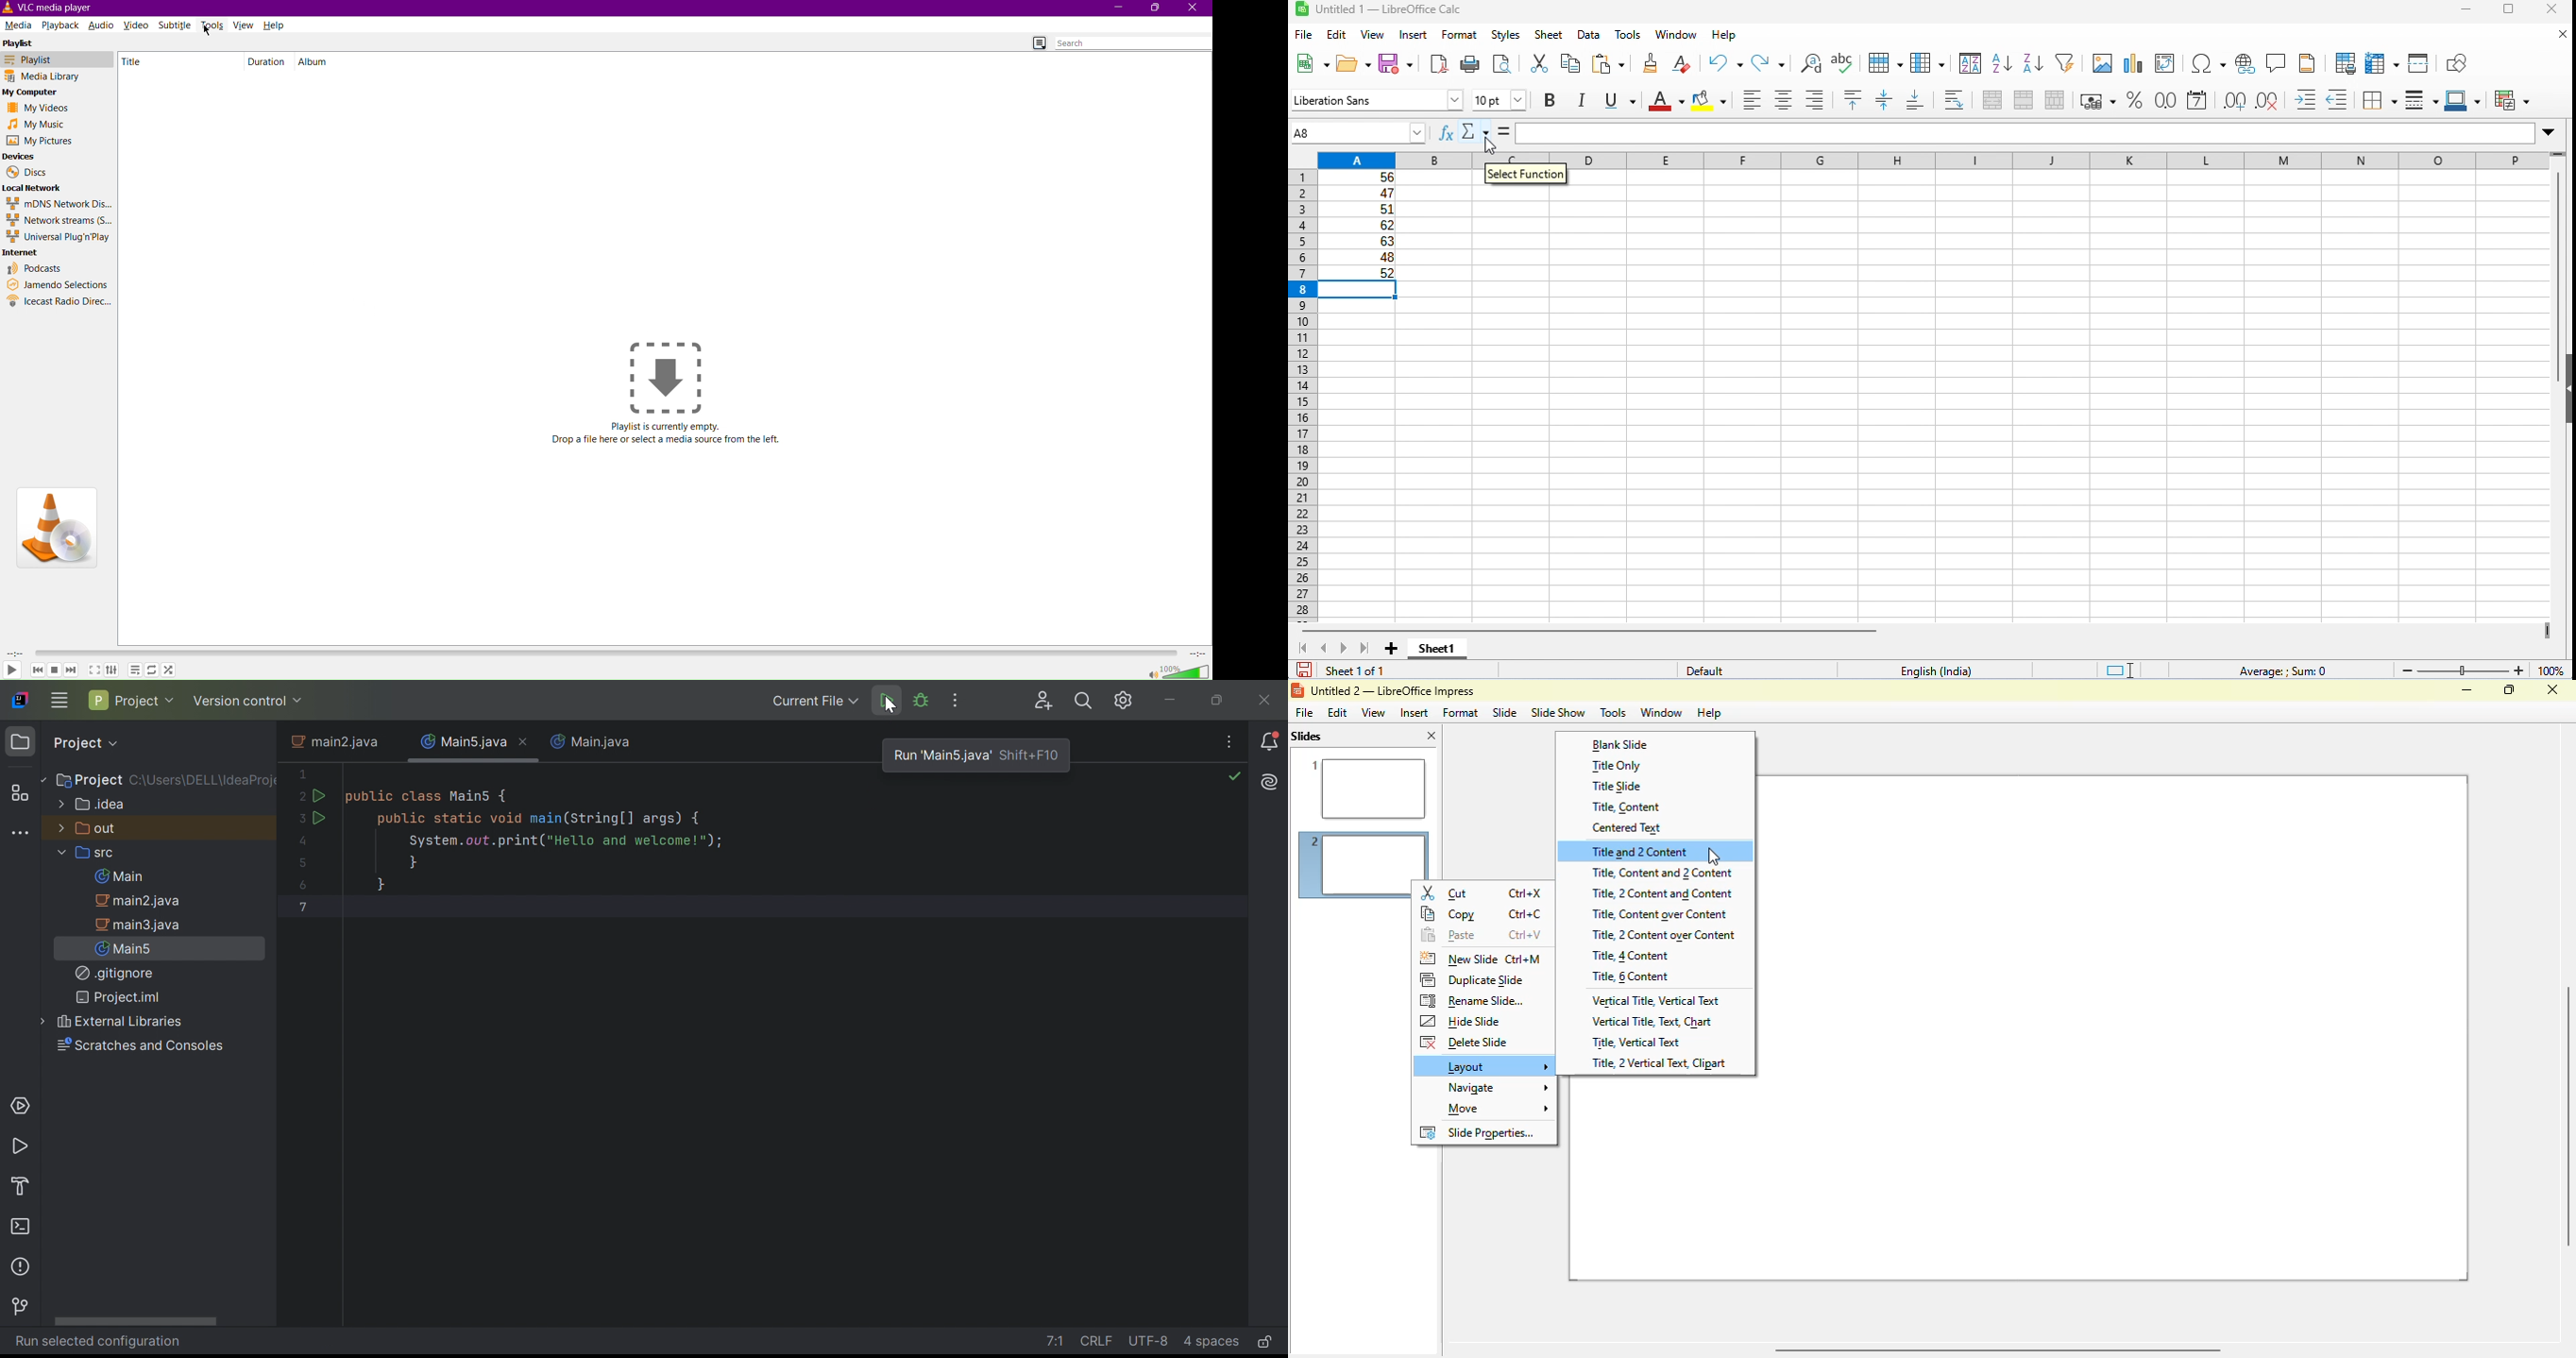  Describe the element at coordinates (1661, 935) in the screenshot. I see `title, 2 content over content` at that location.